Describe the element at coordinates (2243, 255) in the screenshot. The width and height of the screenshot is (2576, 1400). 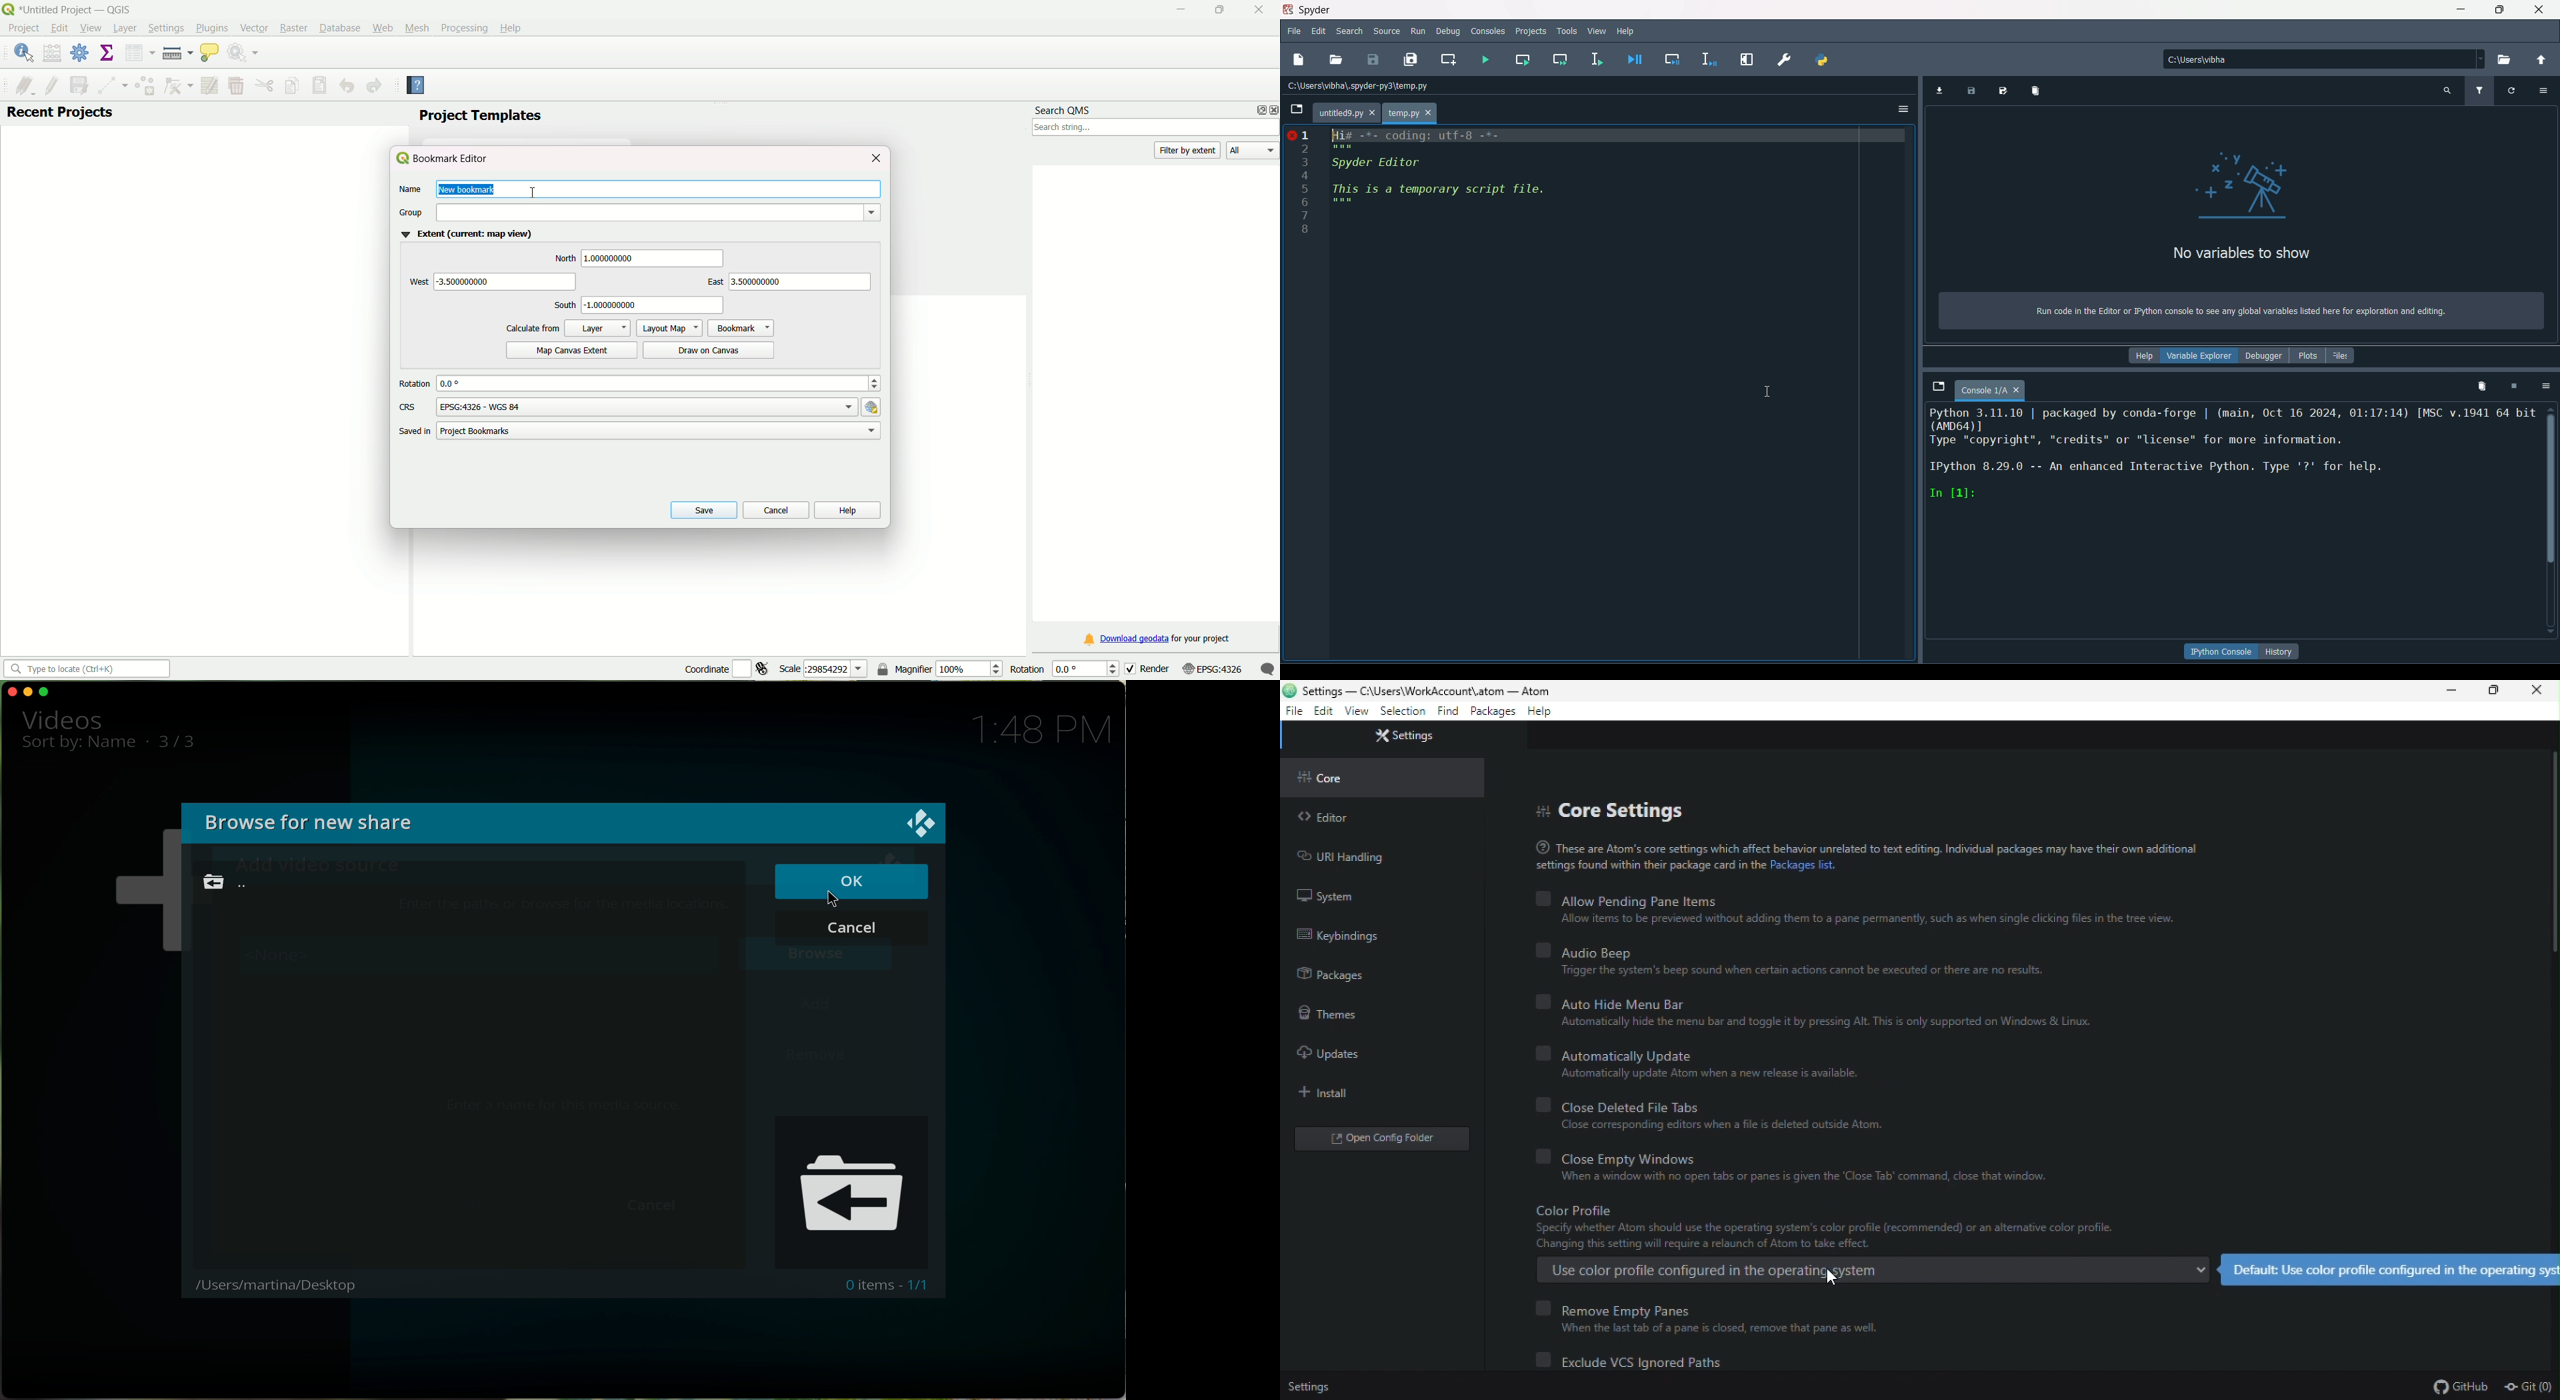
I see `text` at that location.